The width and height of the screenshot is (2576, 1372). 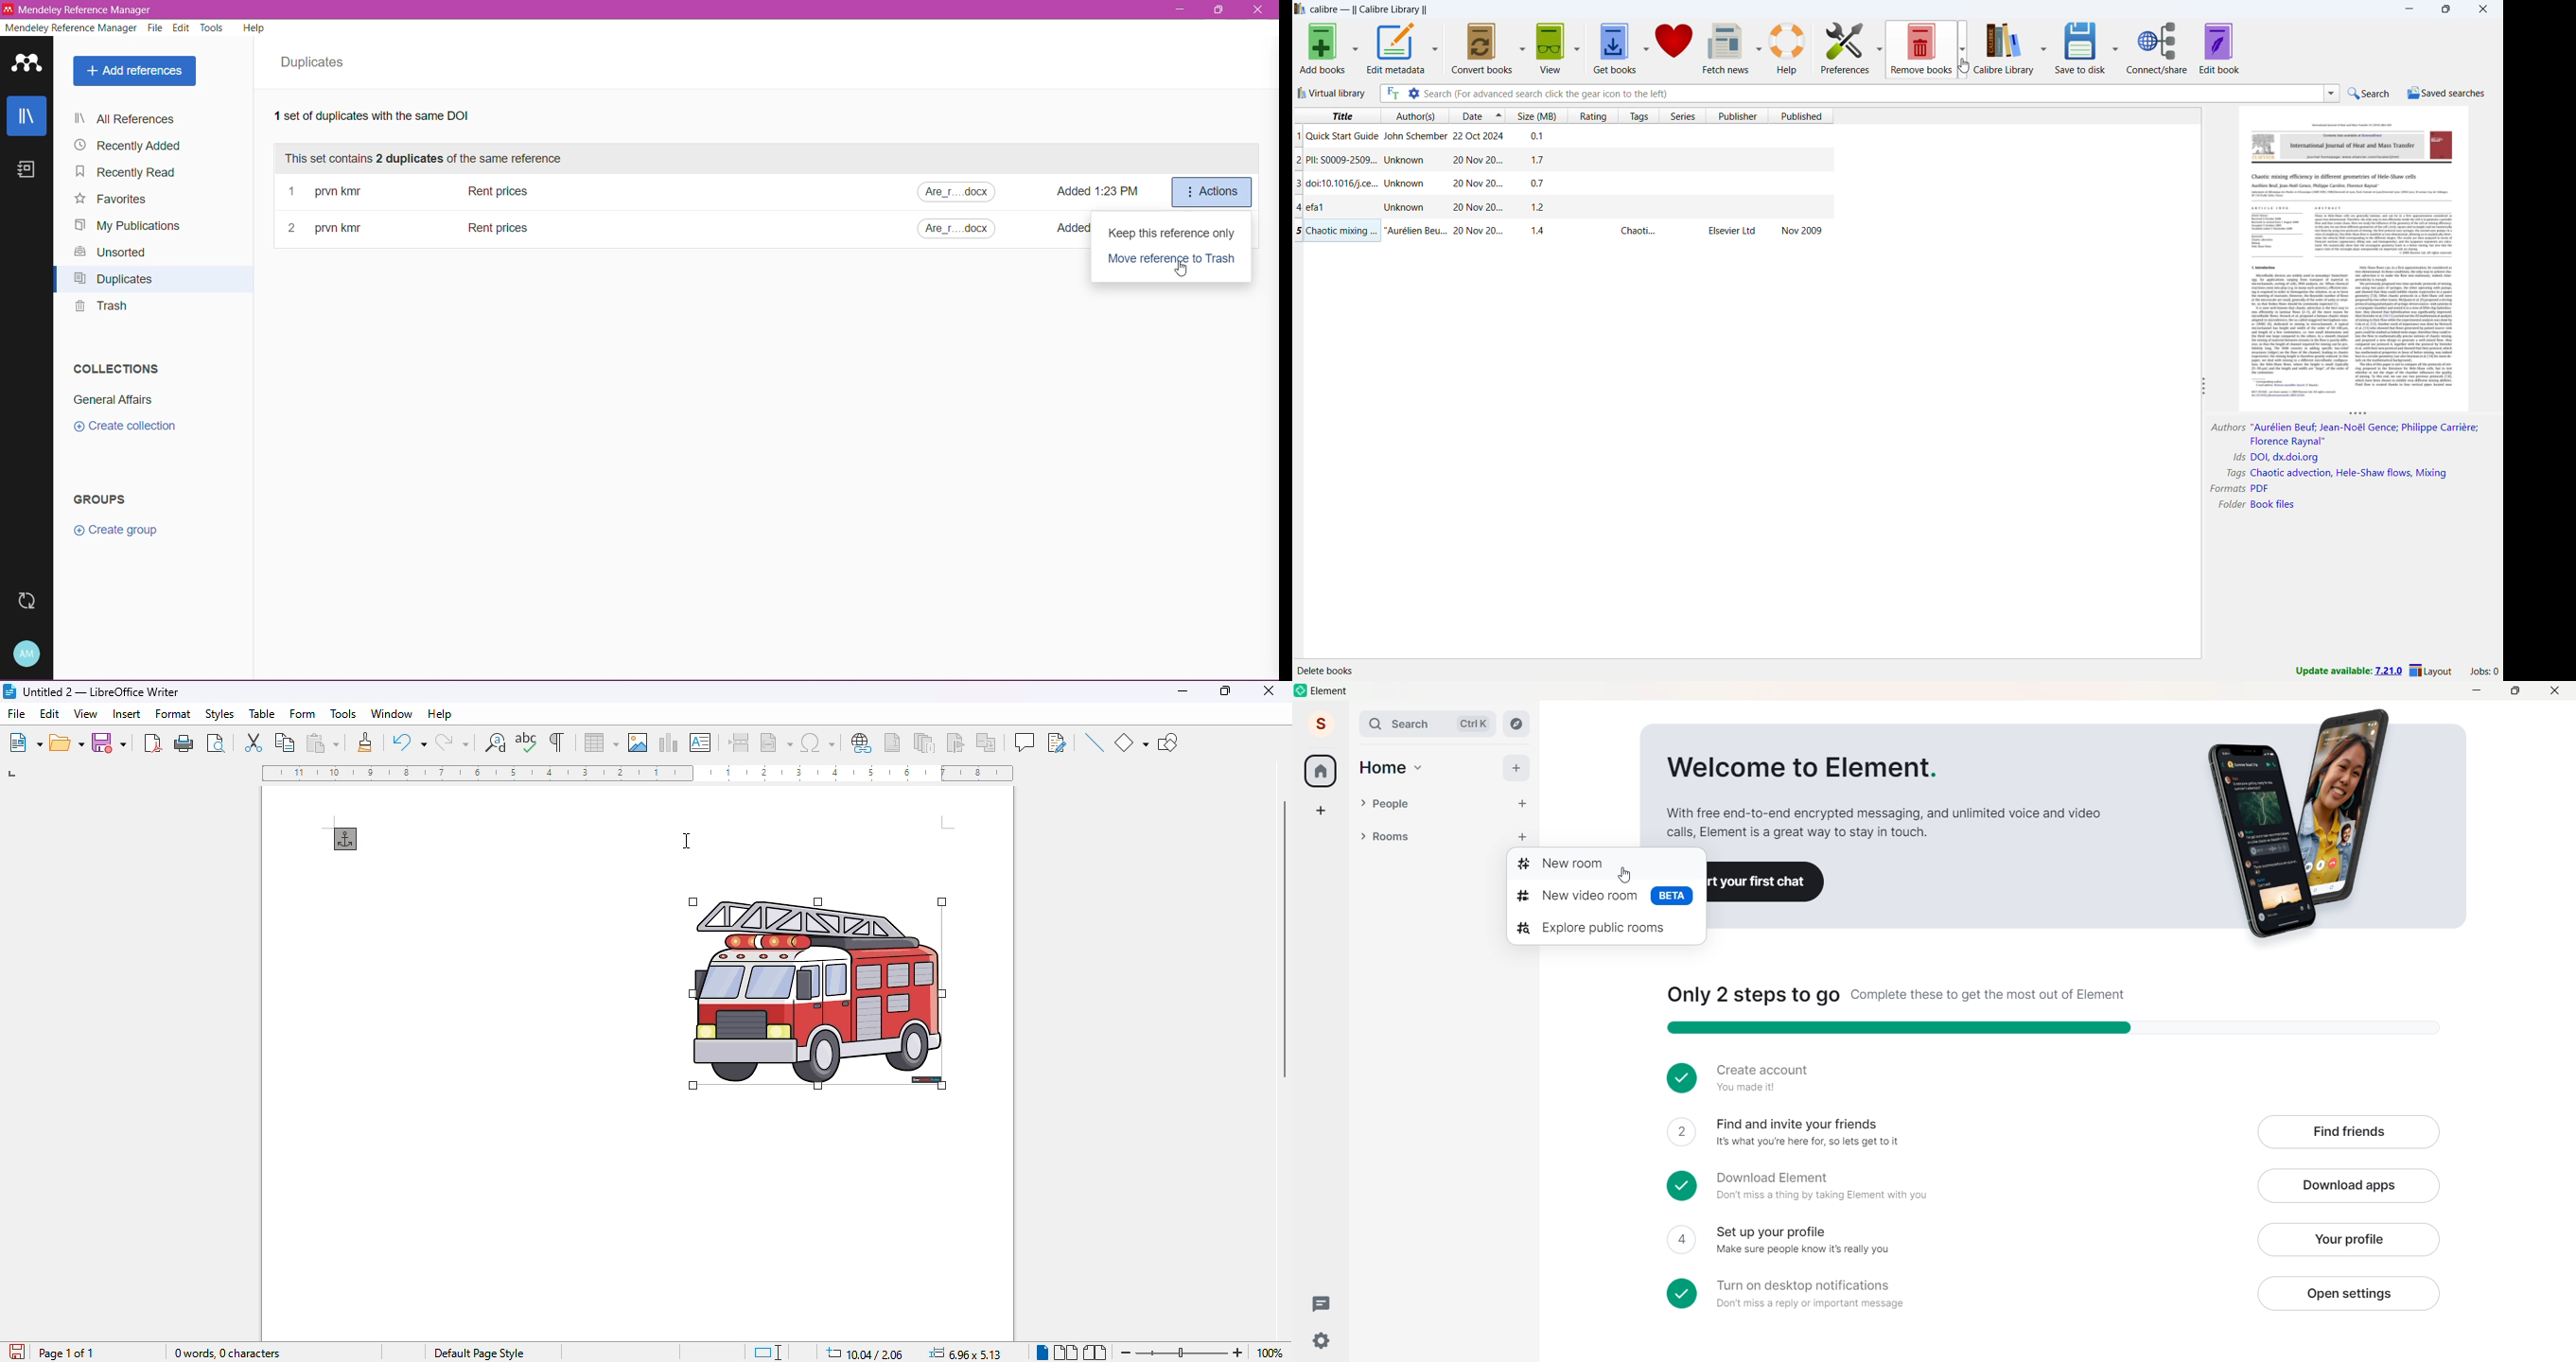 What do you see at coordinates (1355, 48) in the screenshot?
I see `add books options` at bounding box center [1355, 48].